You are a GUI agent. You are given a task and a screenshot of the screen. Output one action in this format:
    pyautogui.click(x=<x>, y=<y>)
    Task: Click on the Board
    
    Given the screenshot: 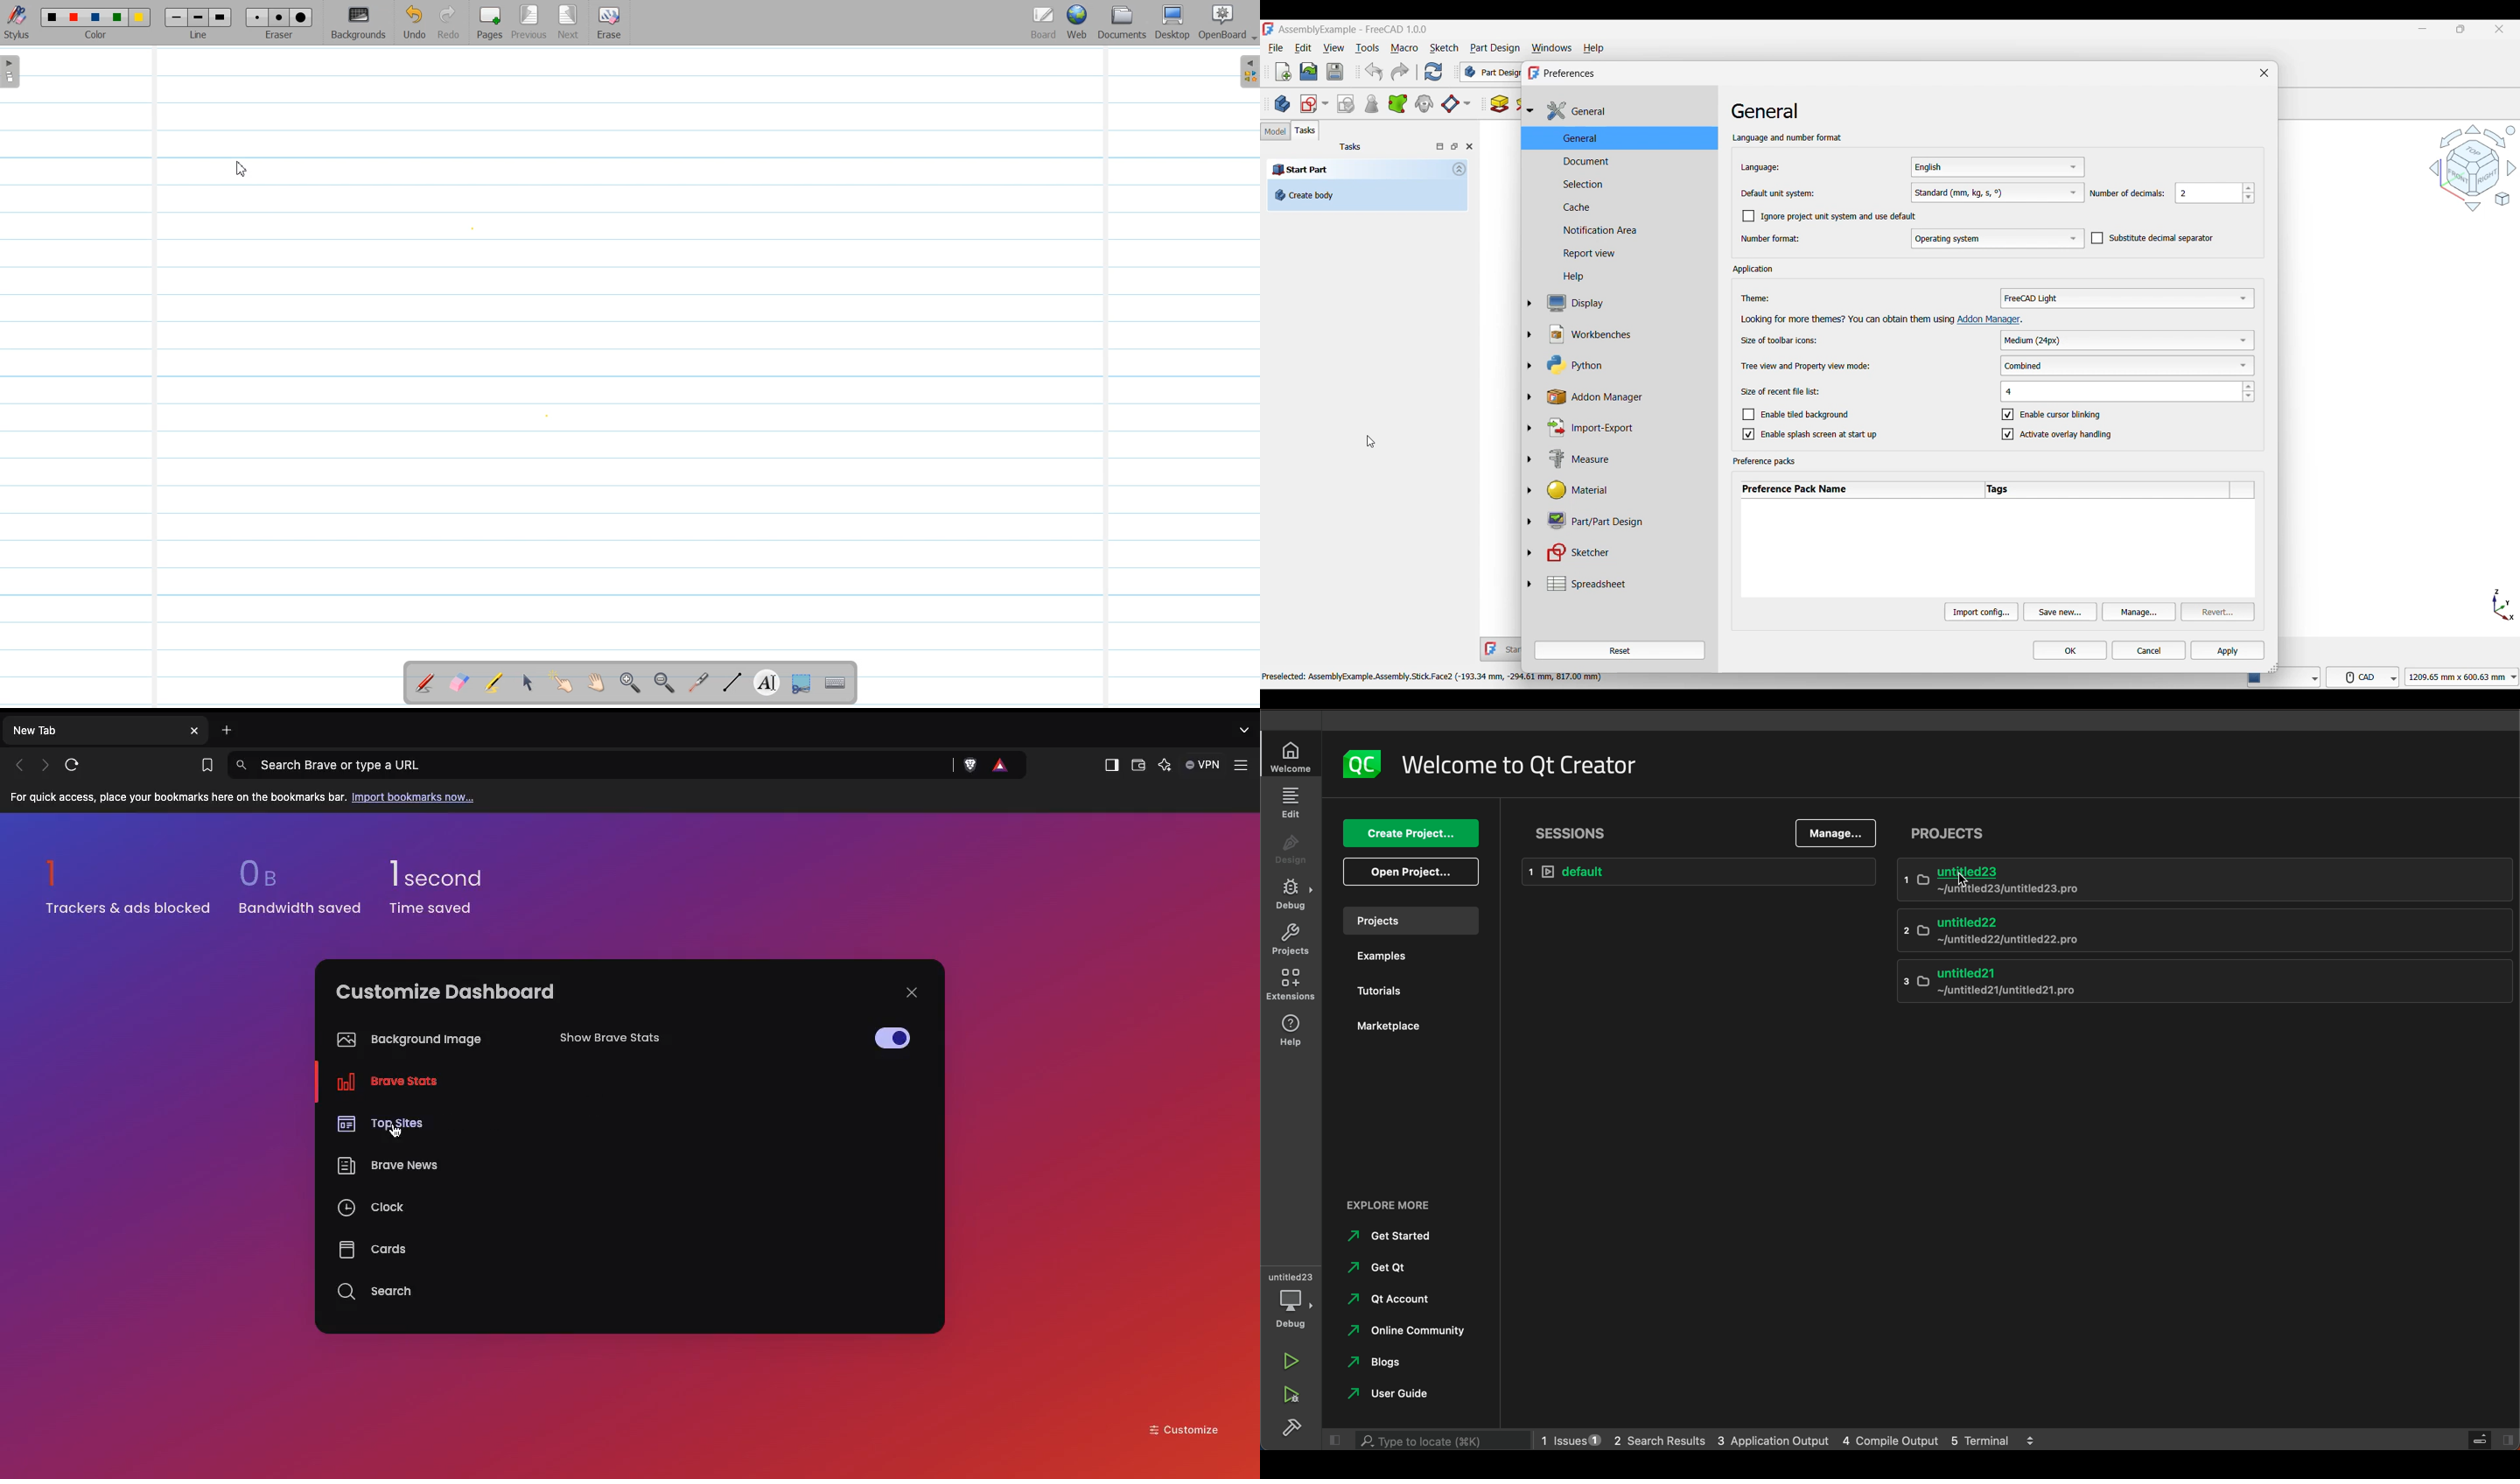 What is the action you would take?
    pyautogui.click(x=1043, y=23)
    